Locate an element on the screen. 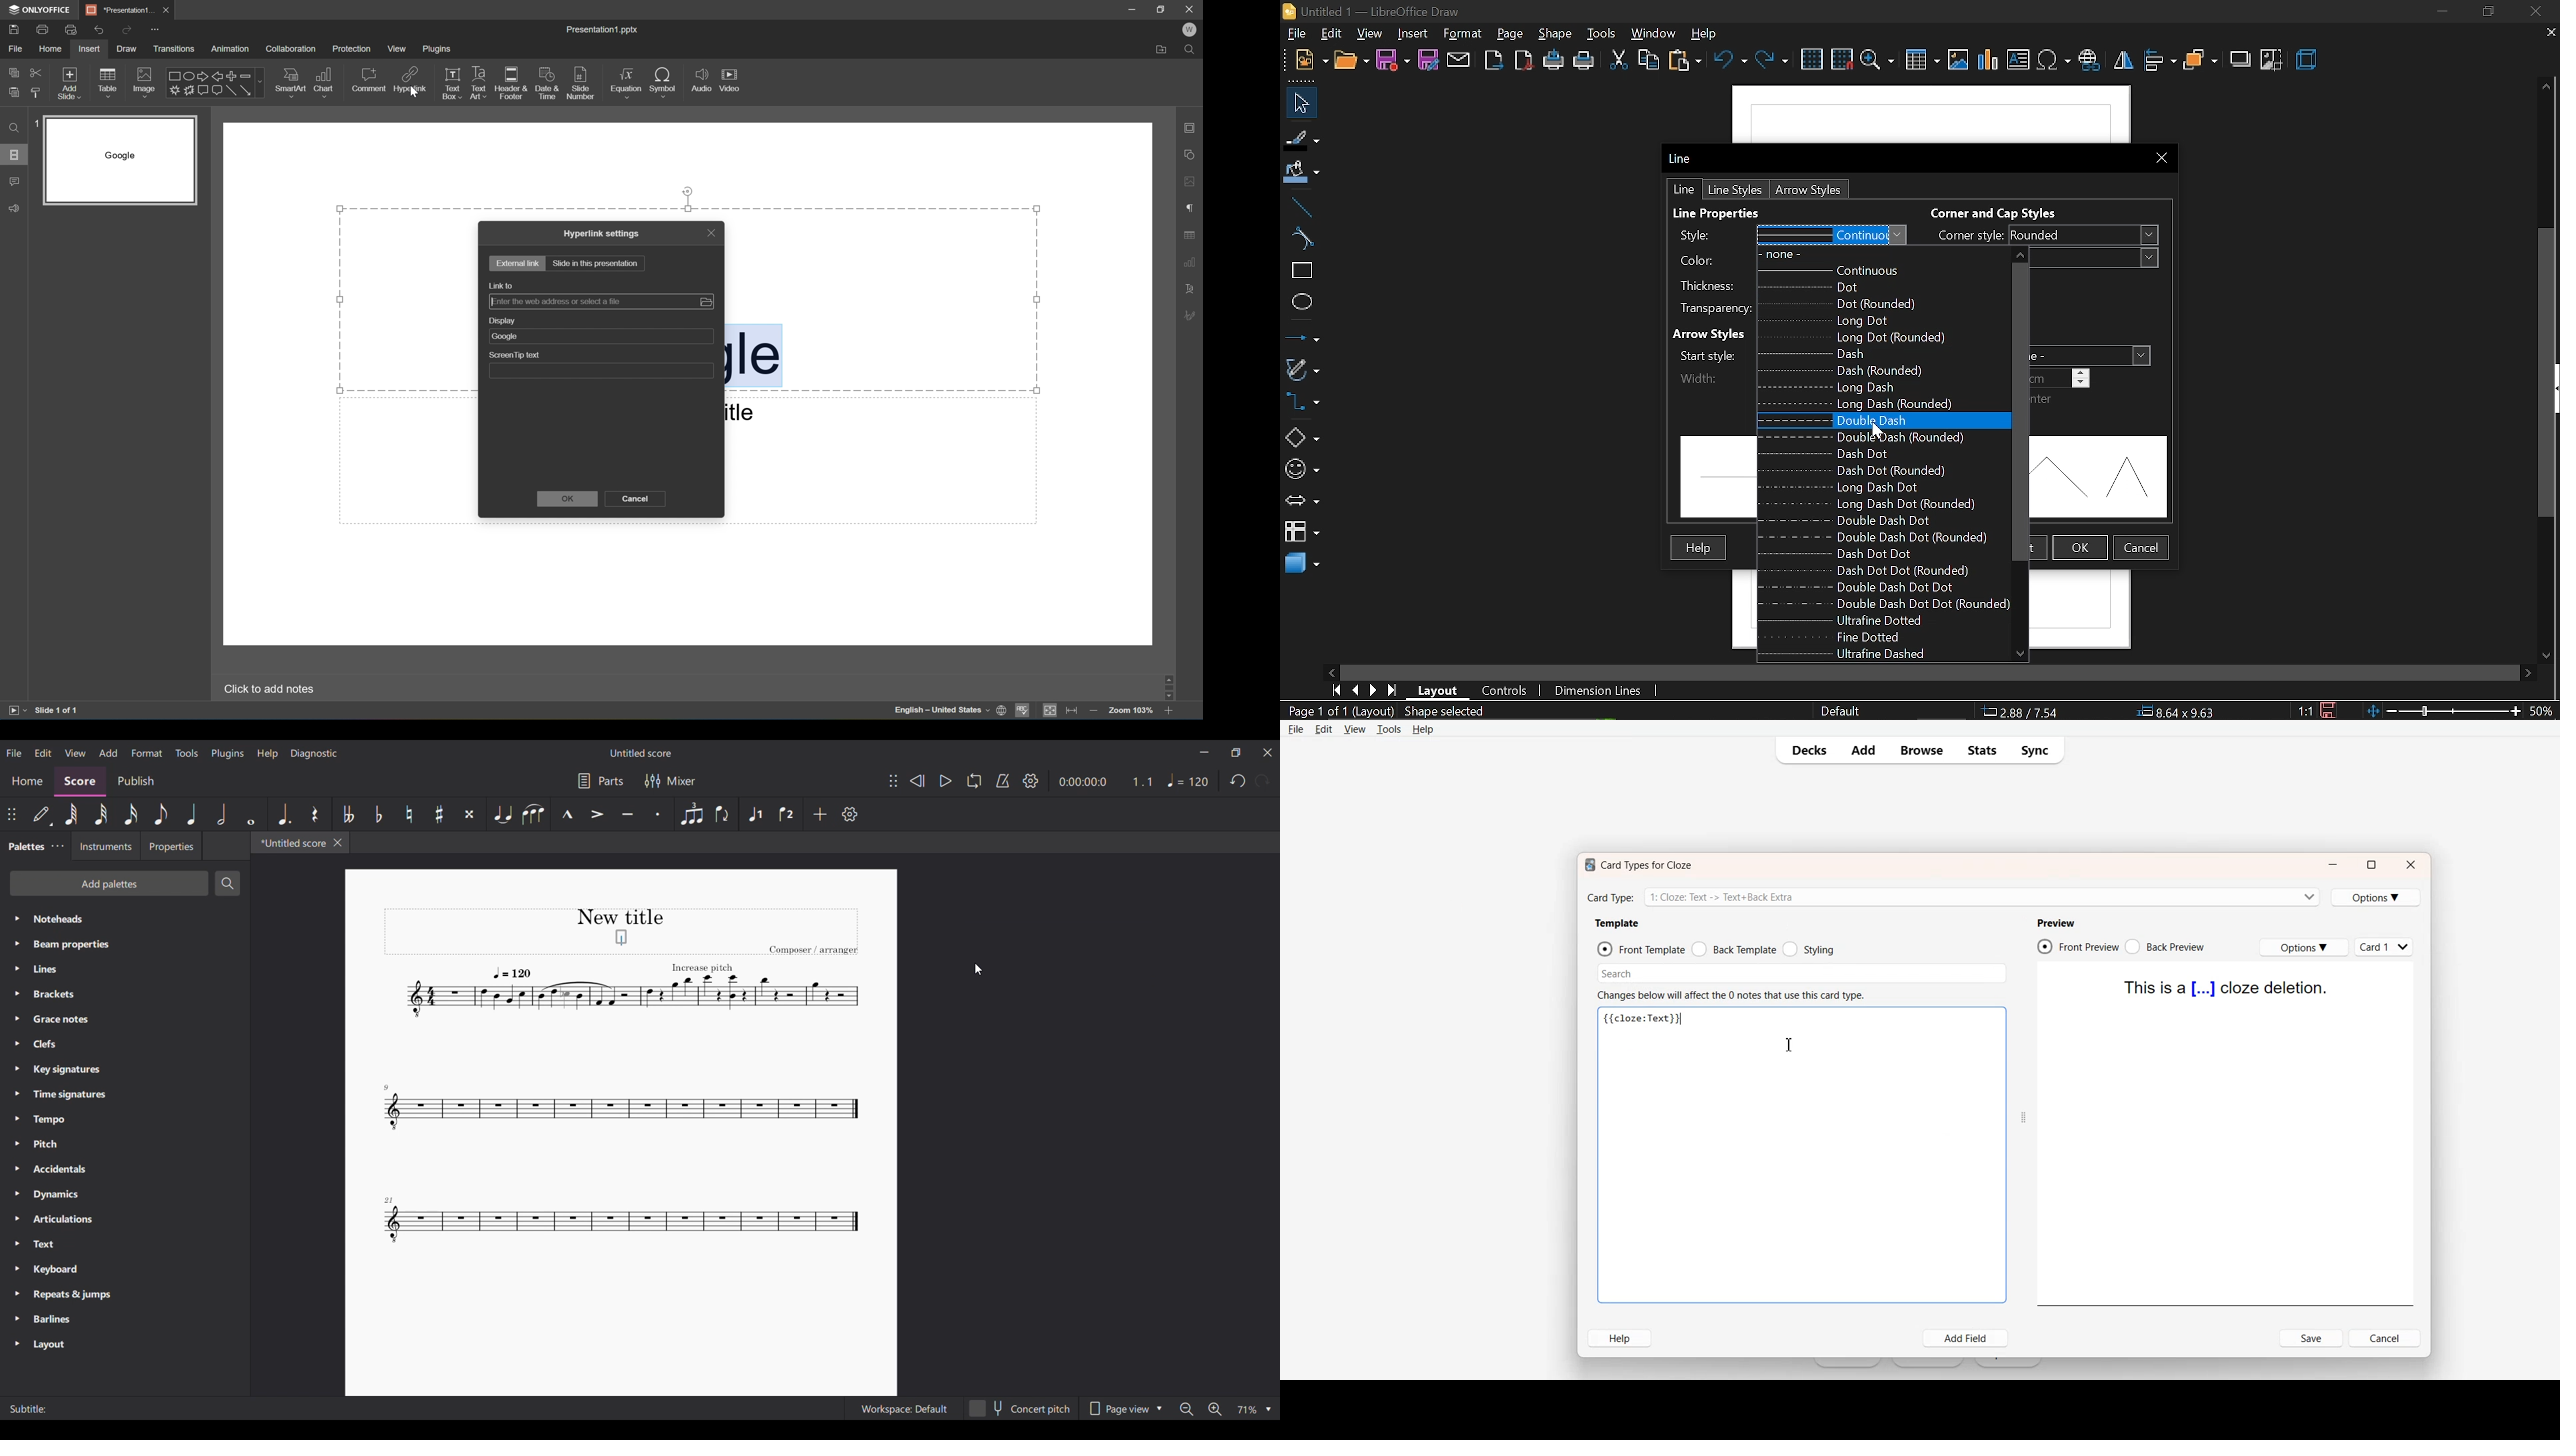 This screenshot has width=2576, height=1456. Double dash dot (Rounded) is located at coordinates (1879, 537).